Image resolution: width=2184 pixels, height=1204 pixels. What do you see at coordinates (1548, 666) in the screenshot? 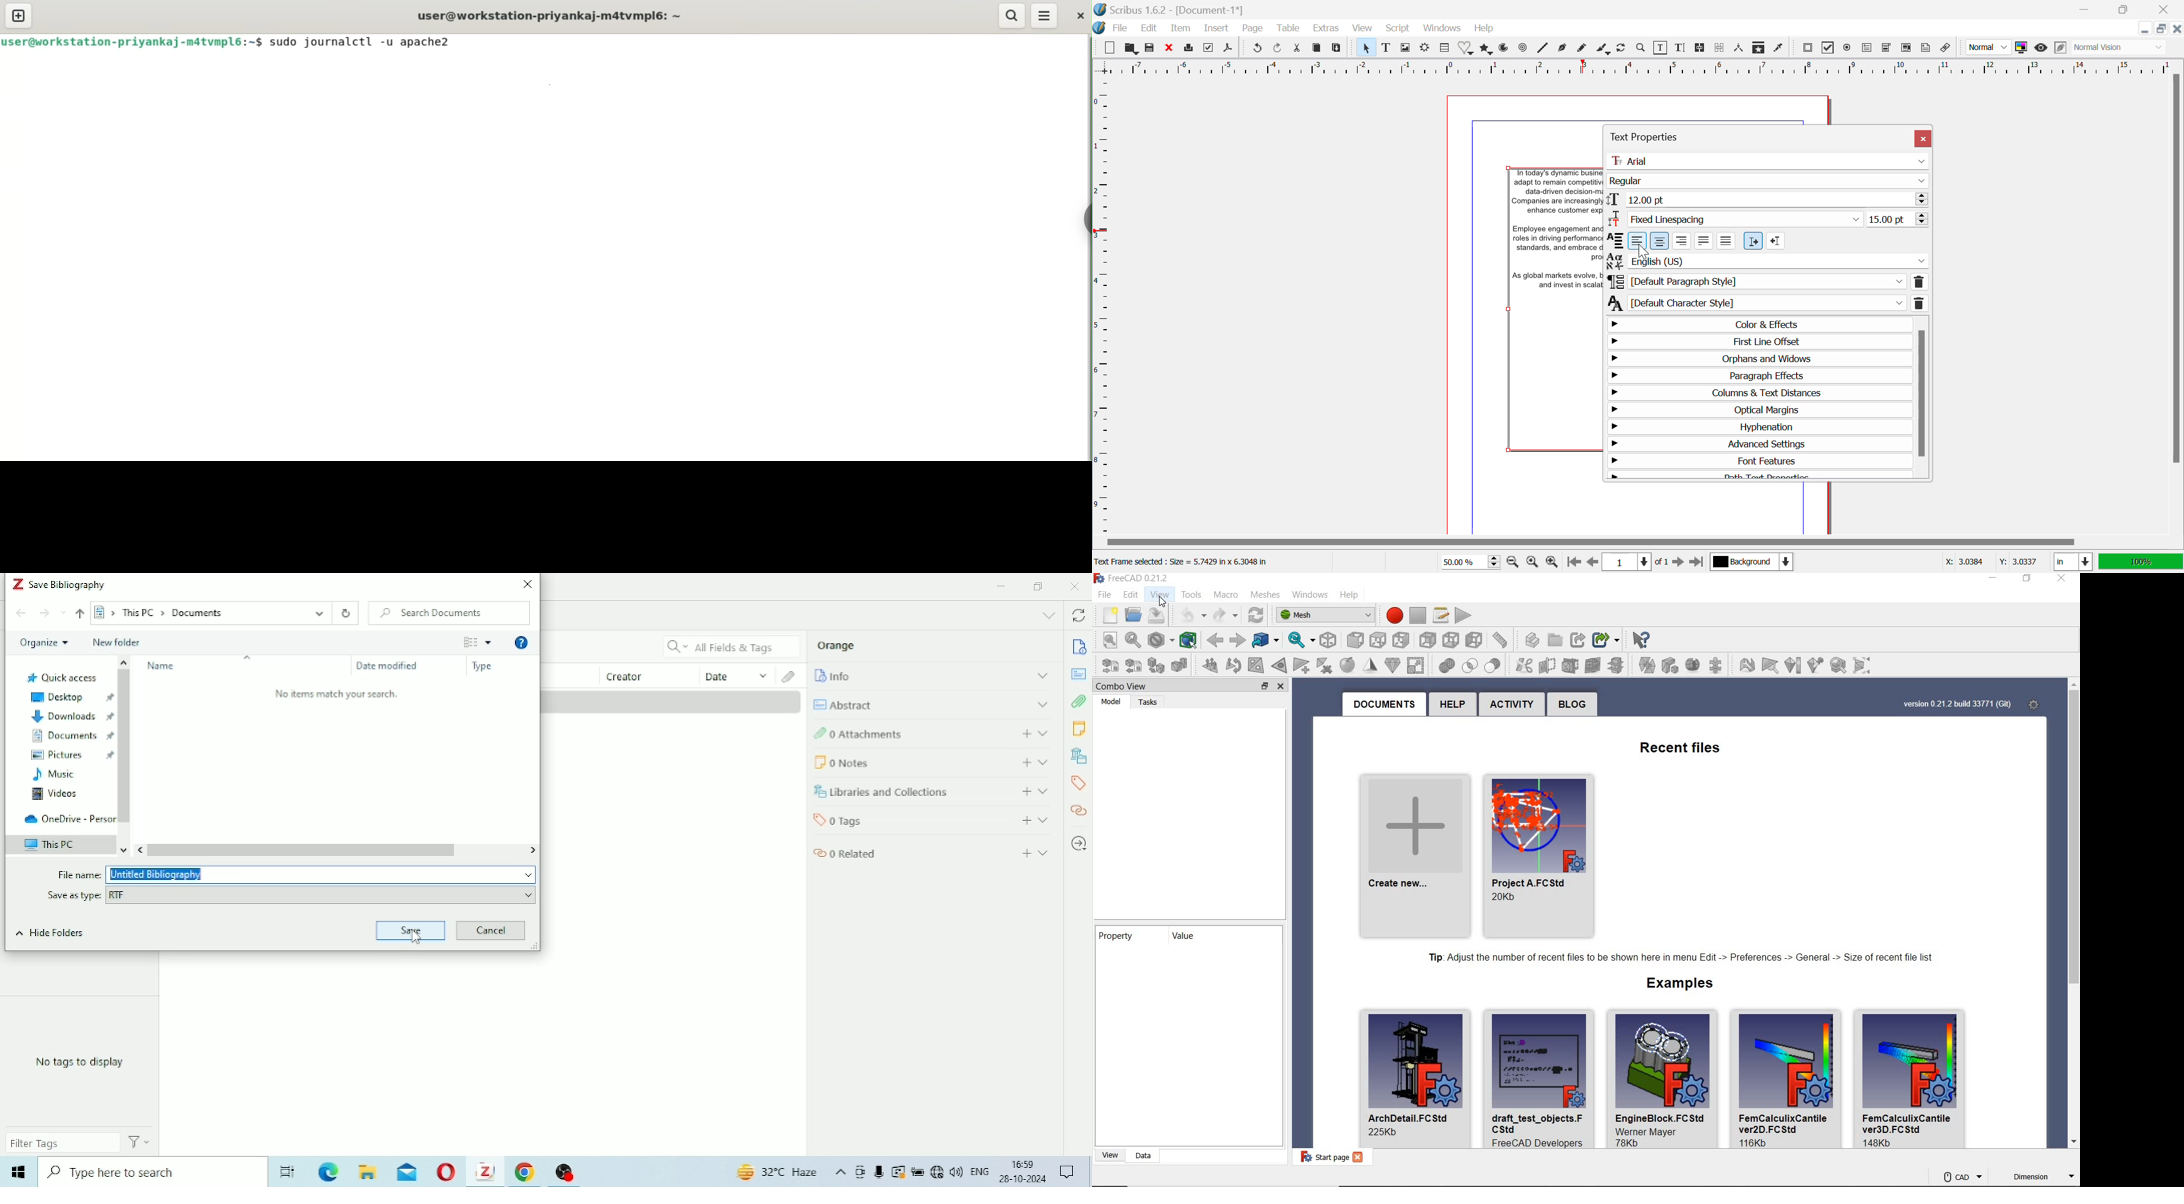
I see `trim mesh with a plane` at bounding box center [1548, 666].